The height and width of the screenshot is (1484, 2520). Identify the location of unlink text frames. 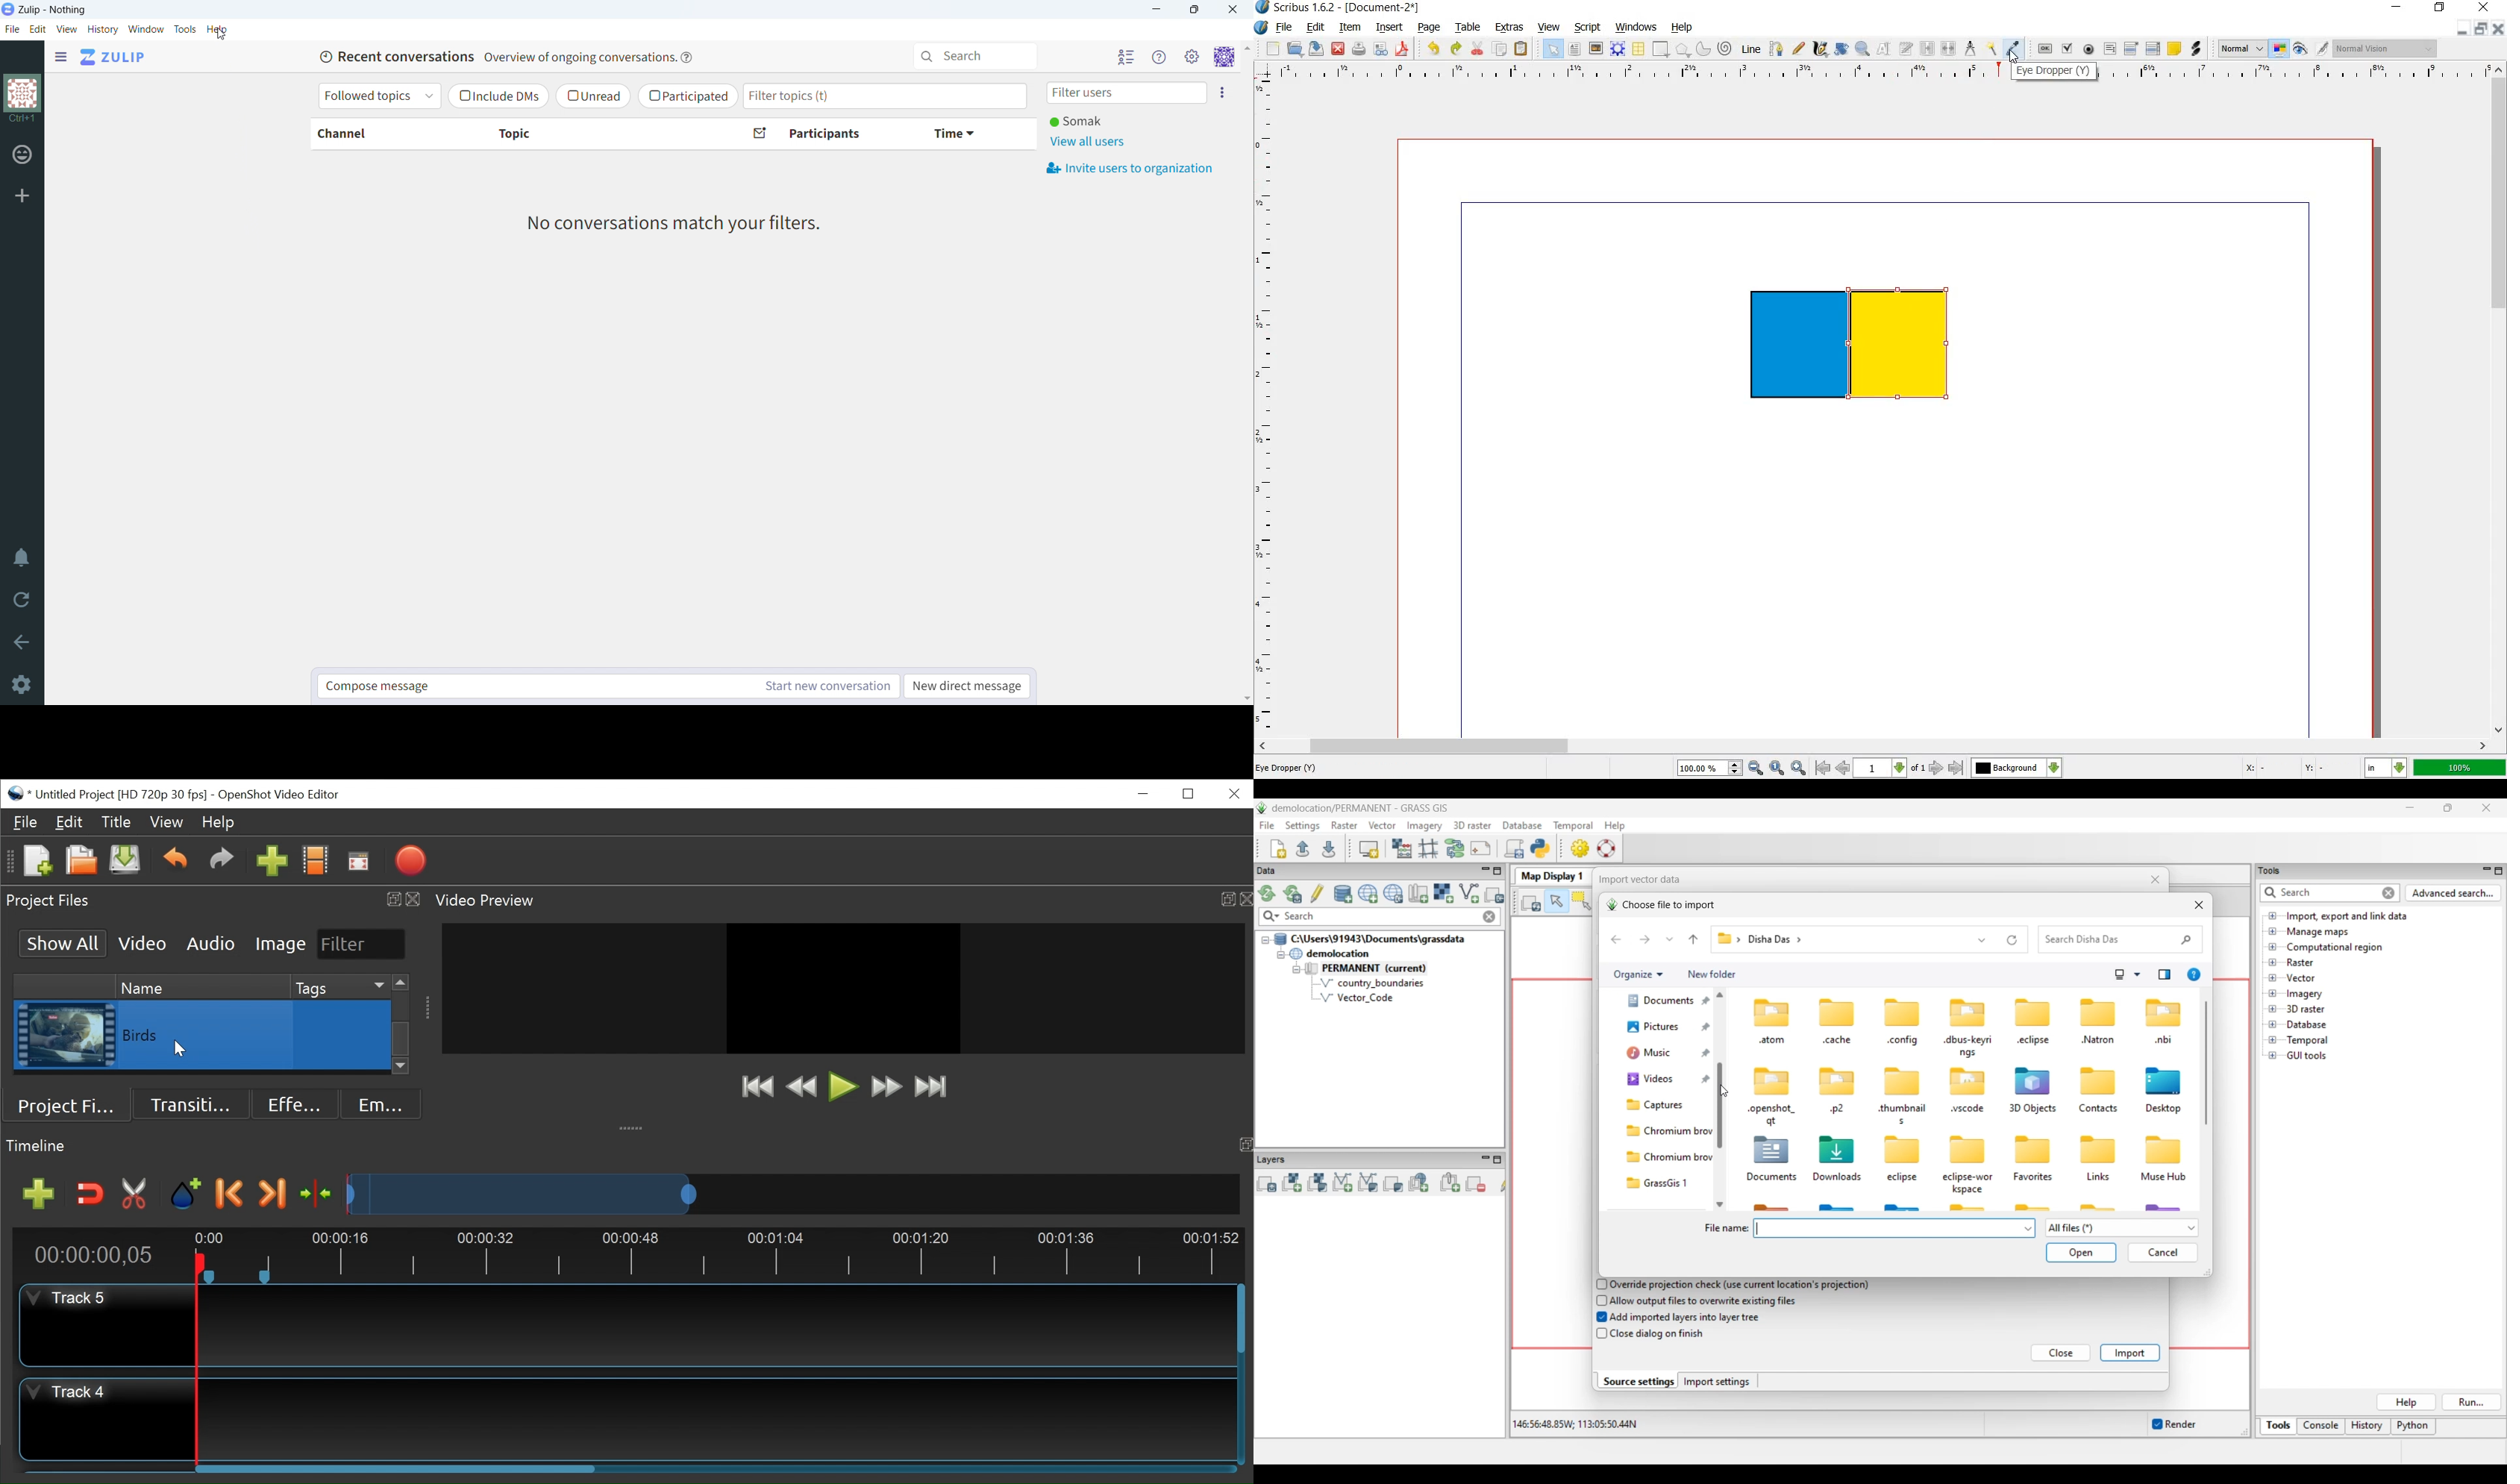
(1950, 47).